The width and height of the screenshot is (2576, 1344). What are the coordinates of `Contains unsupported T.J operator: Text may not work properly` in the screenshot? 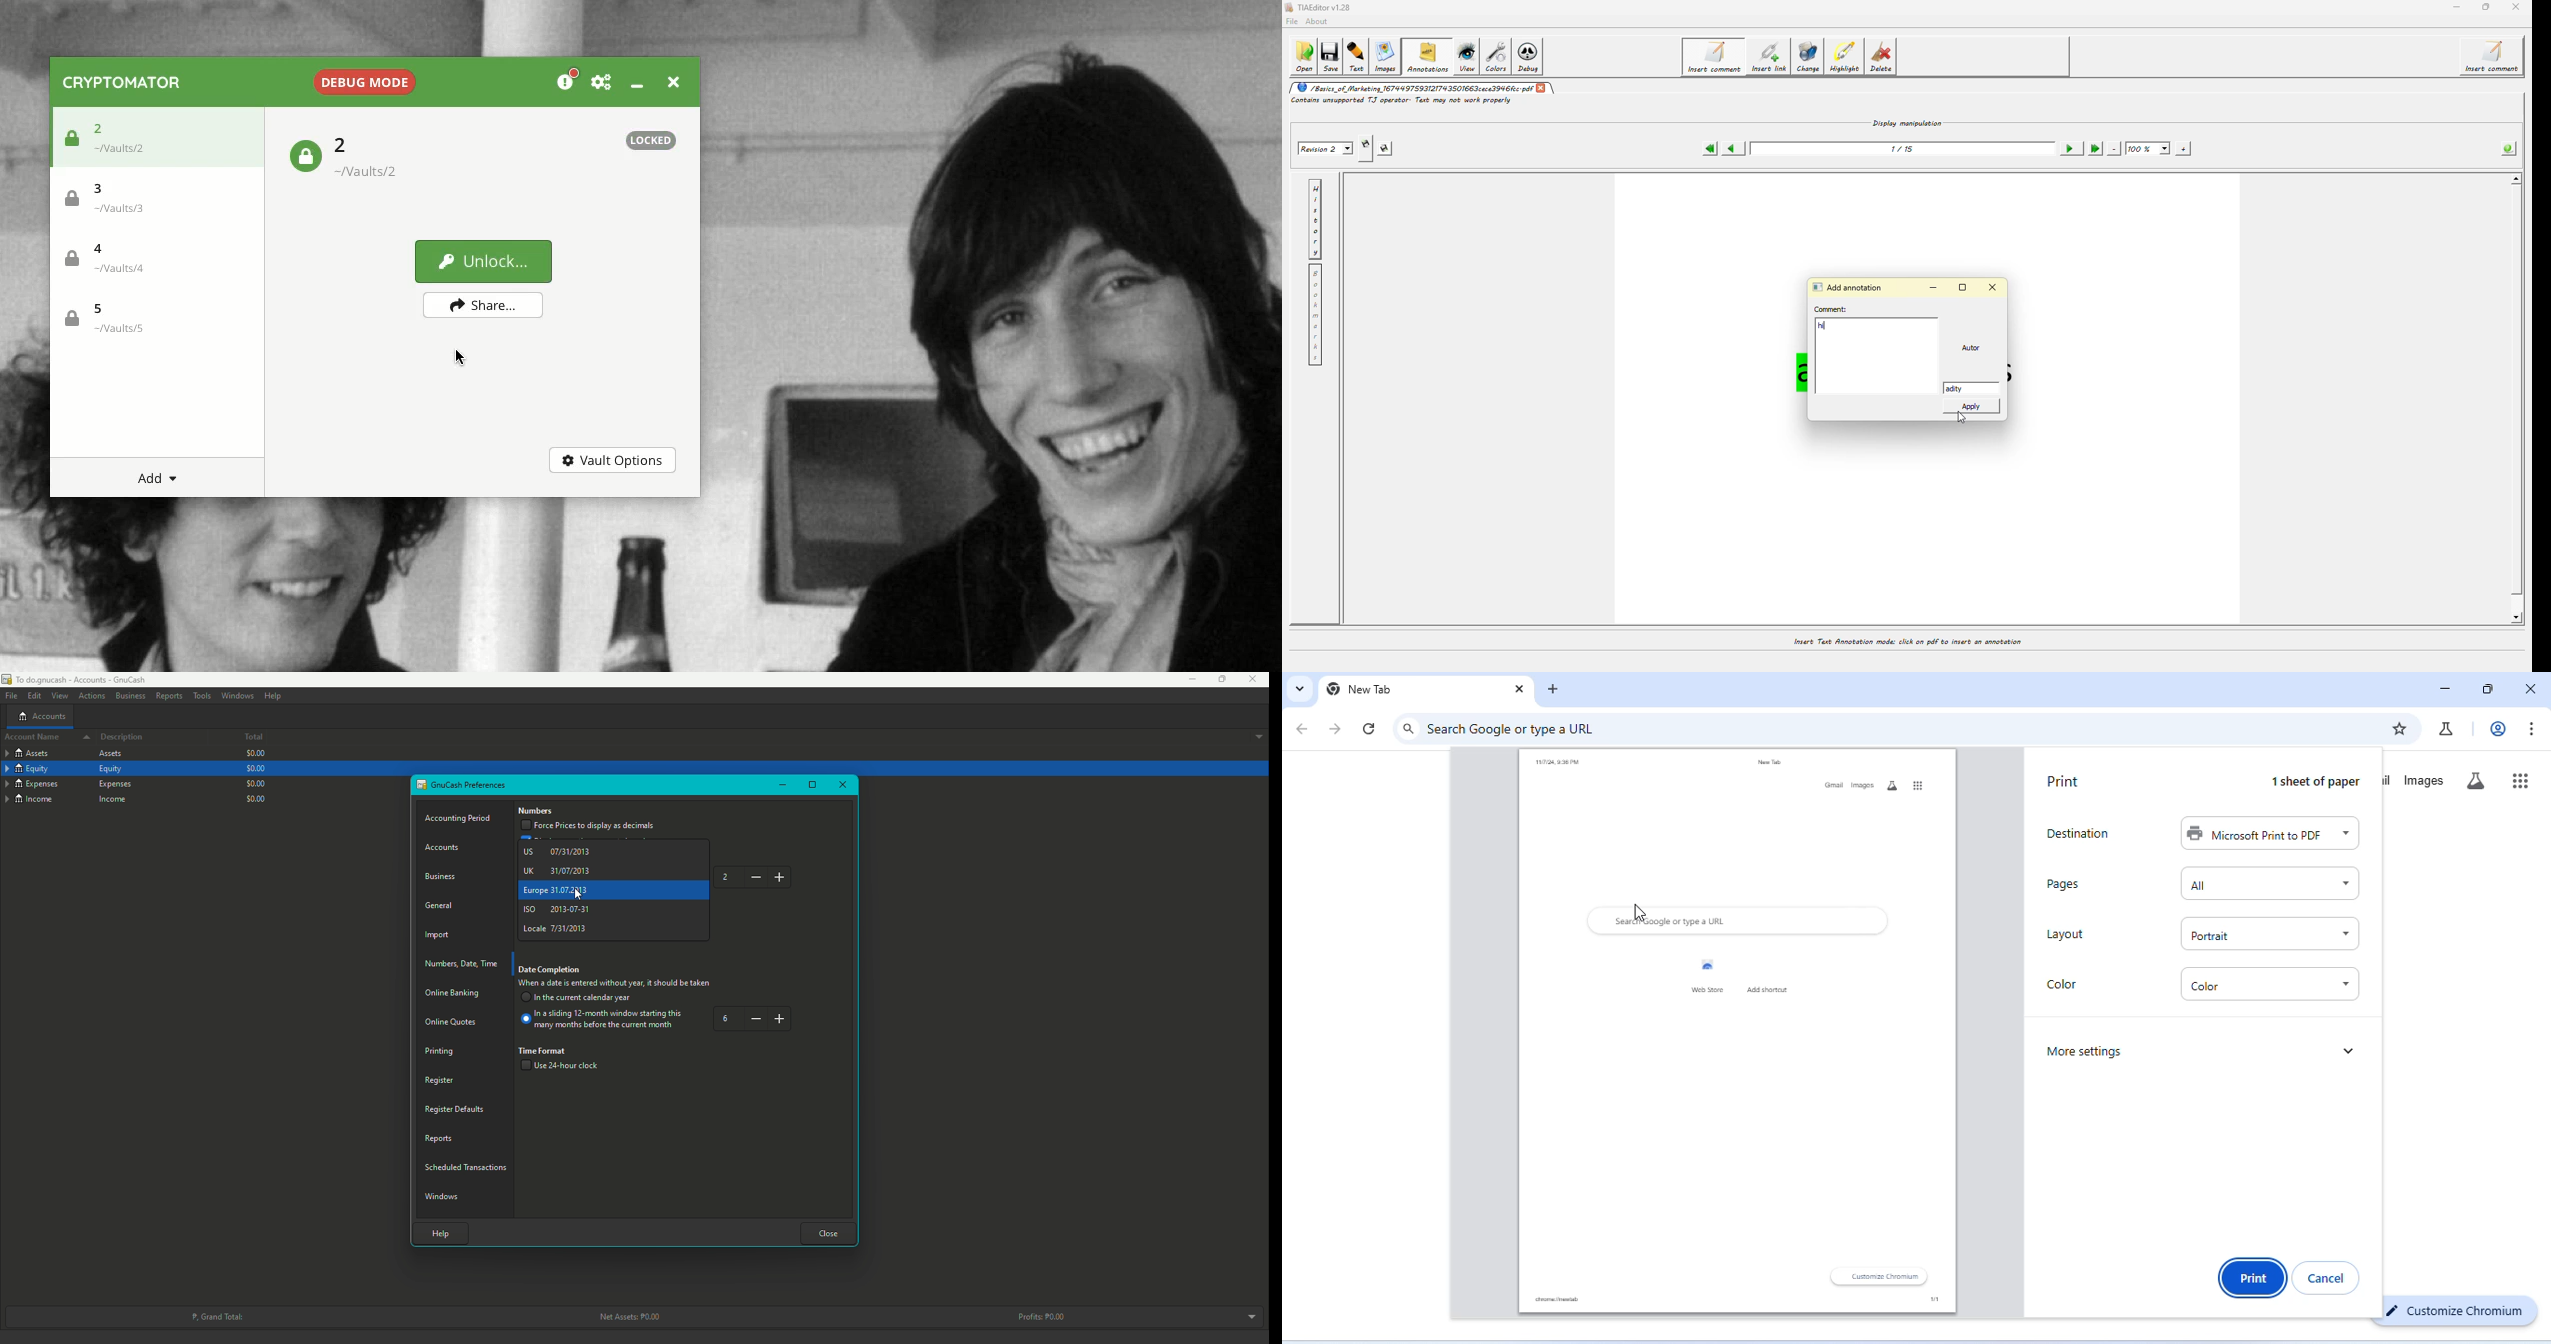 It's located at (1402, 101).